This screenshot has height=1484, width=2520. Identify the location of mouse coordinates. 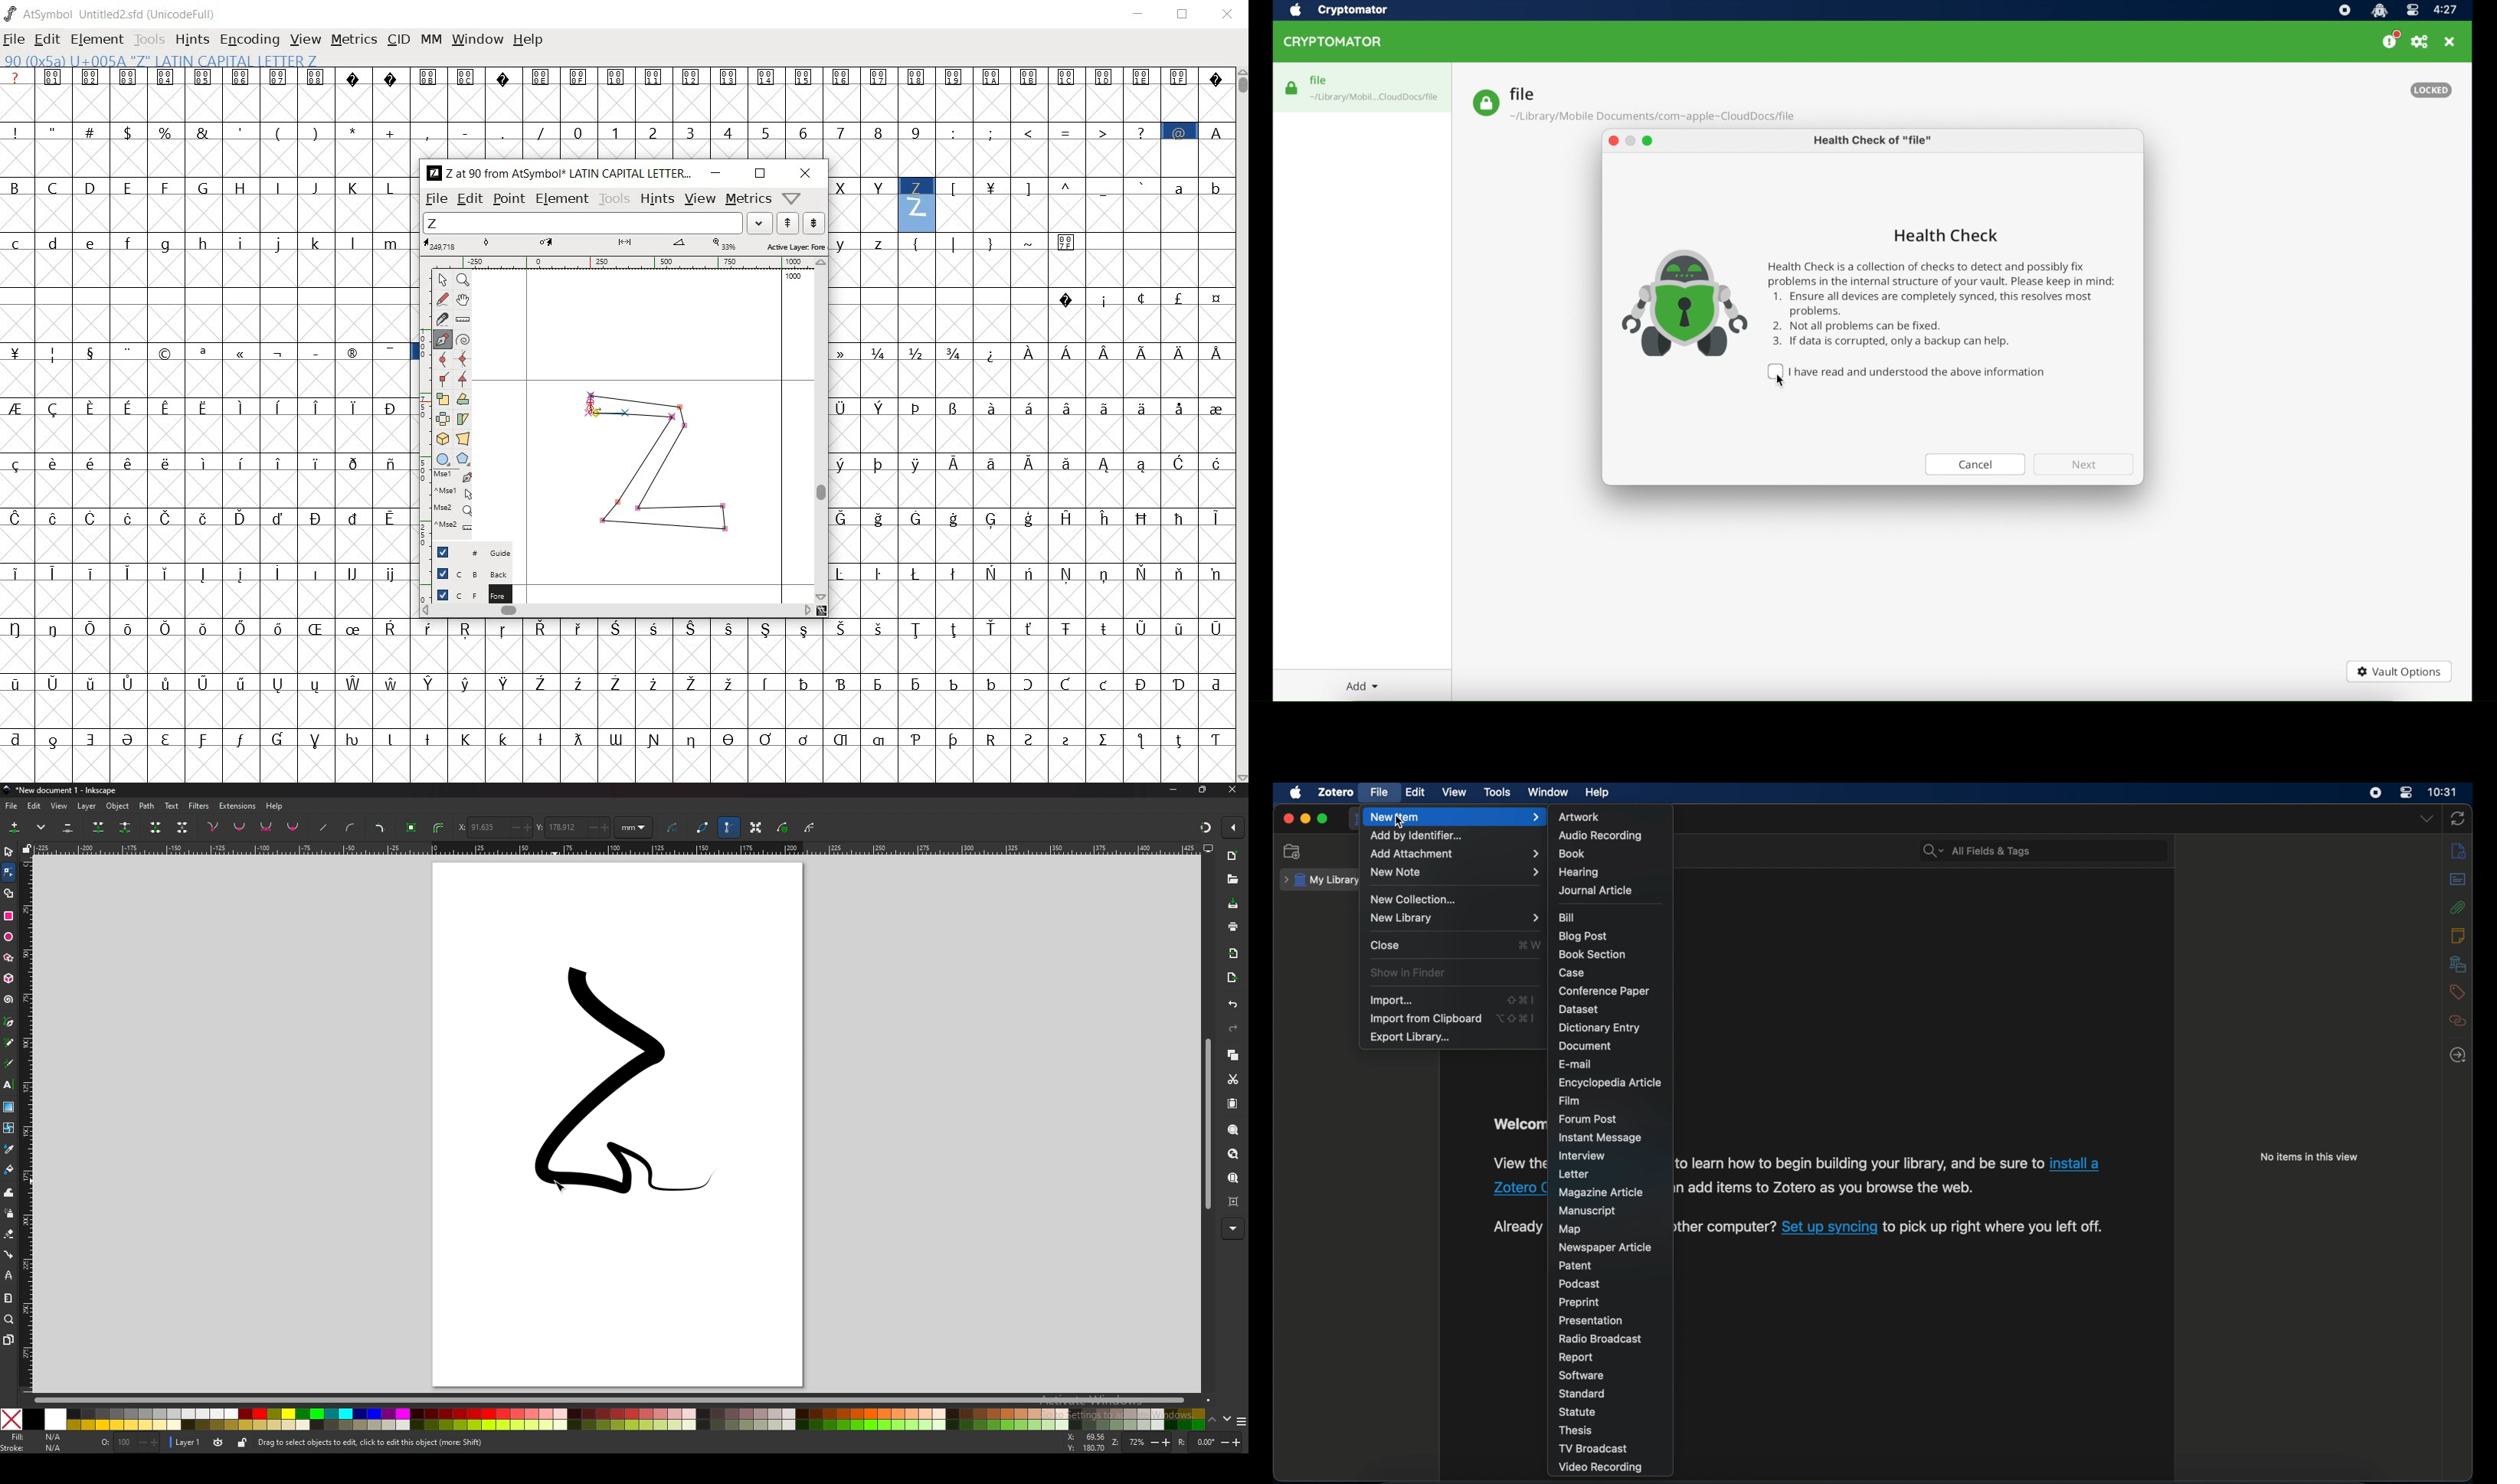
(1084, 1442).